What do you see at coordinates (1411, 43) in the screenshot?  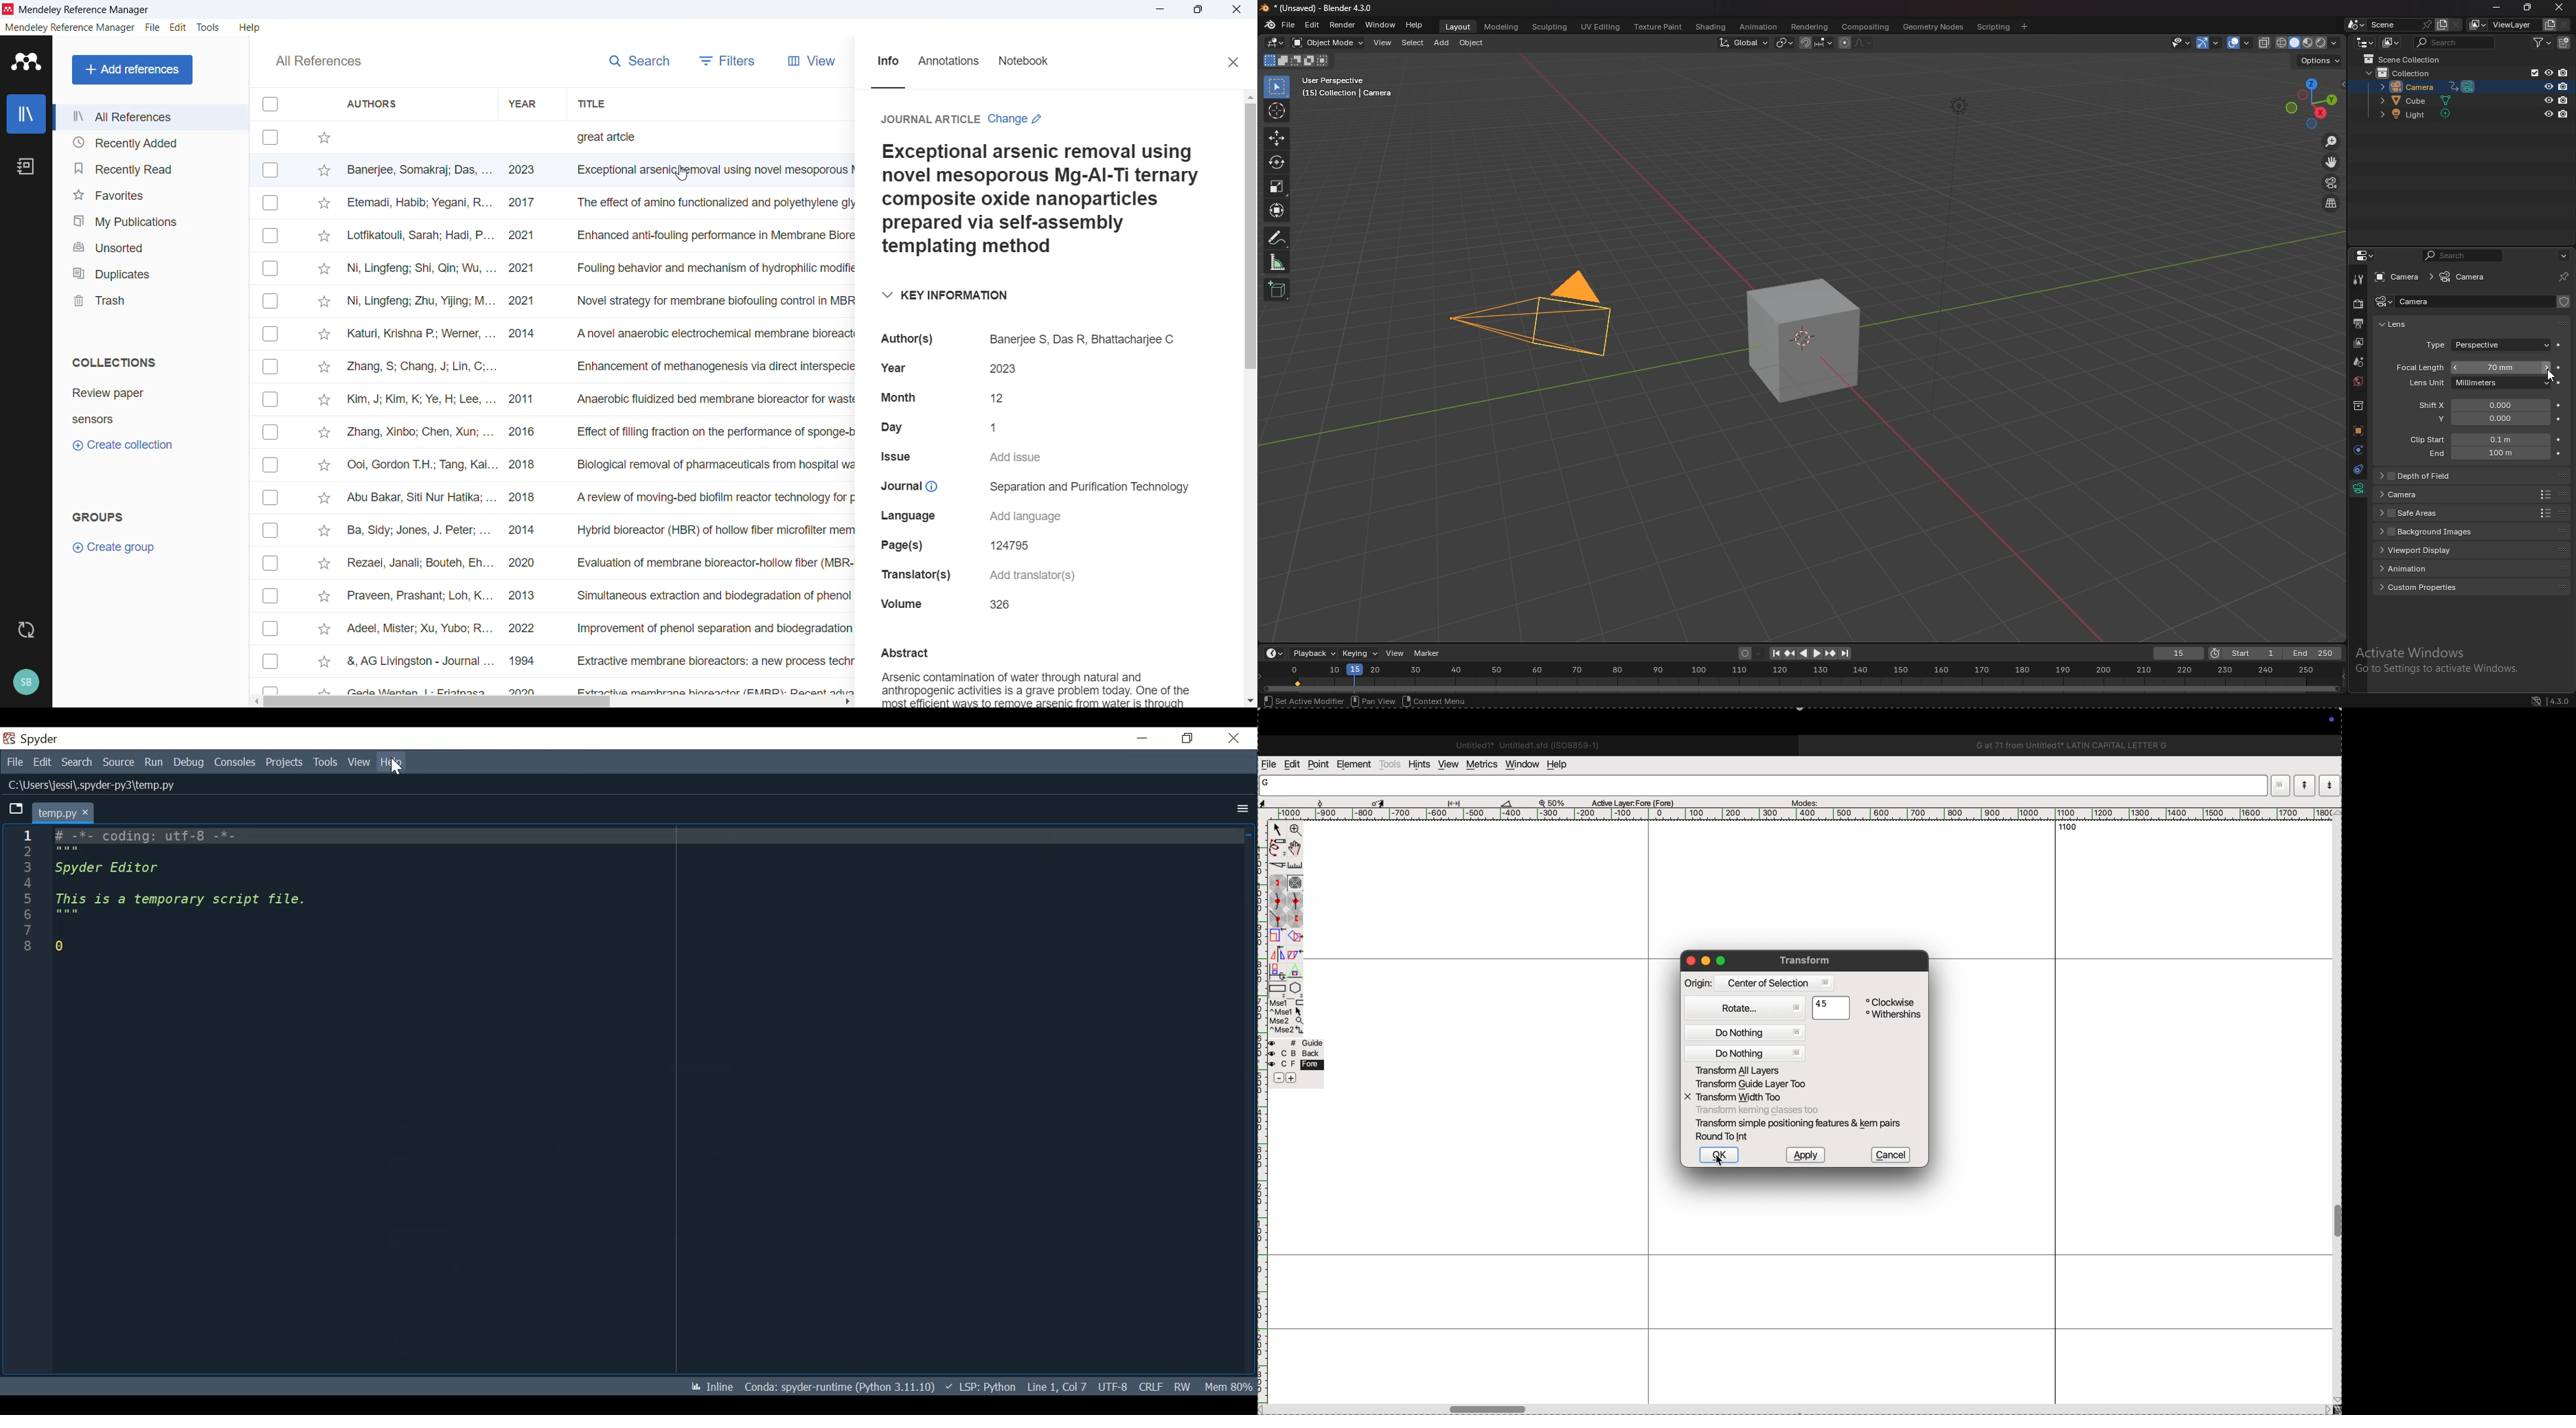 I see `select` at bounding box center [1411, 43].